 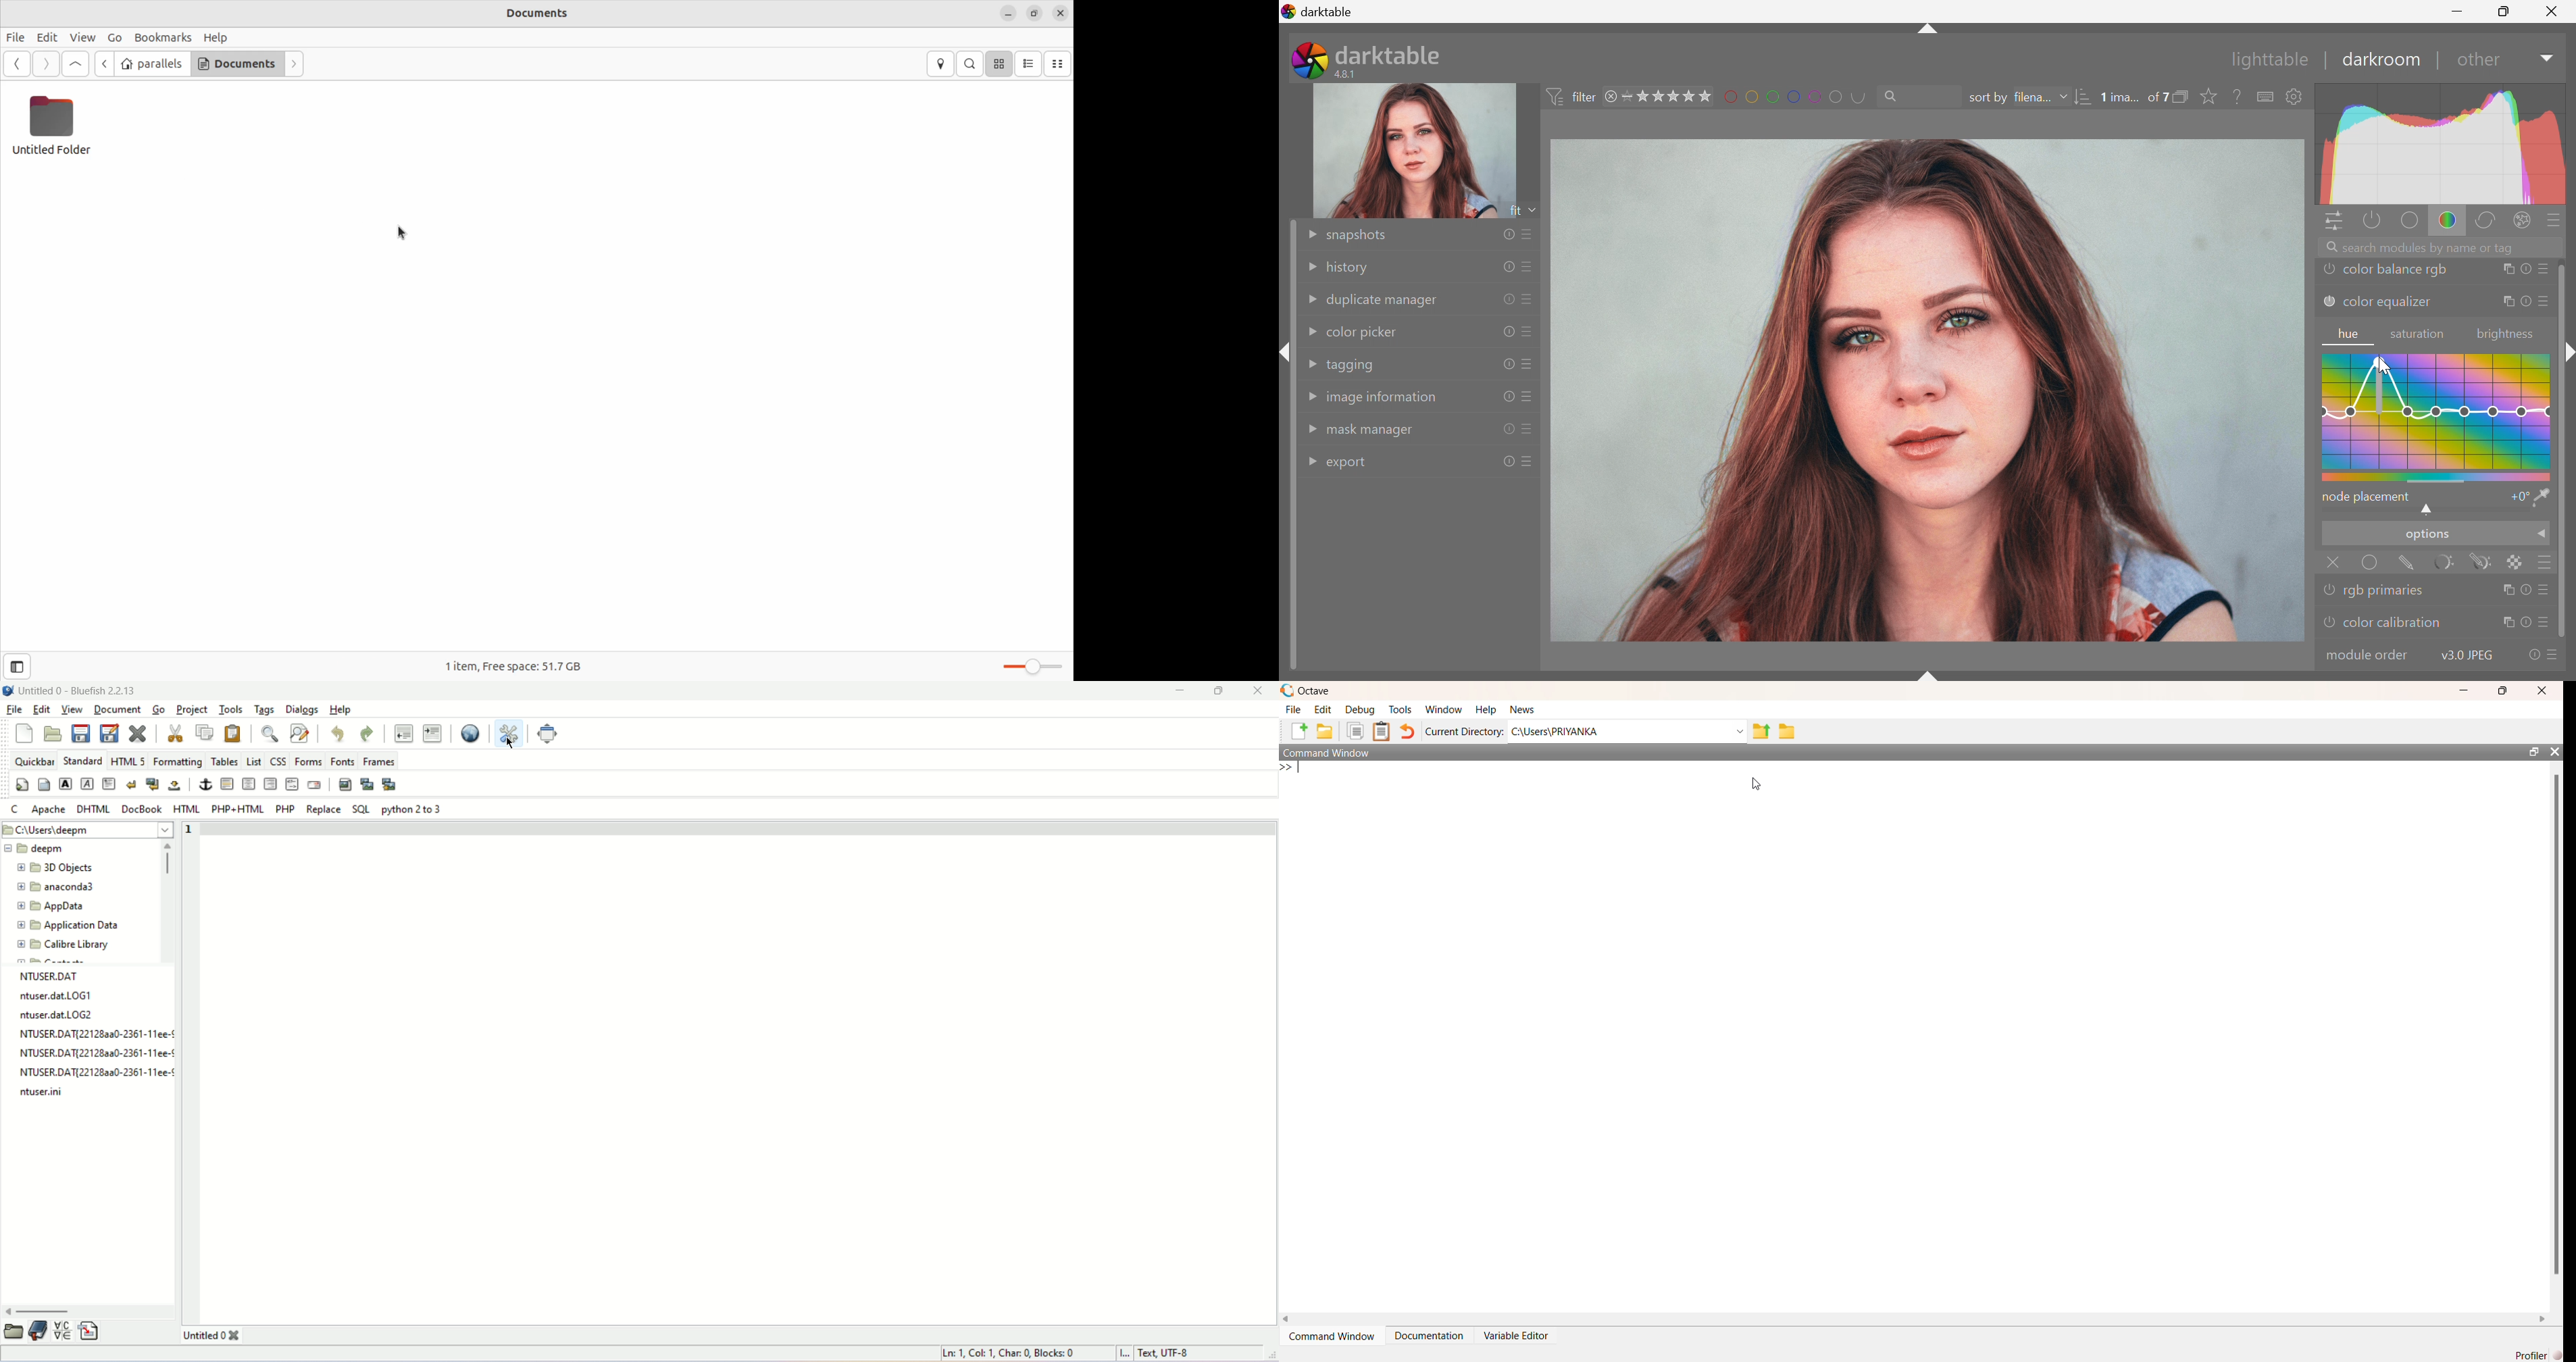 What do you see at coordinates (1340, 753) in the screenshot?
I see `command window` at bounding box center [1340, 753].